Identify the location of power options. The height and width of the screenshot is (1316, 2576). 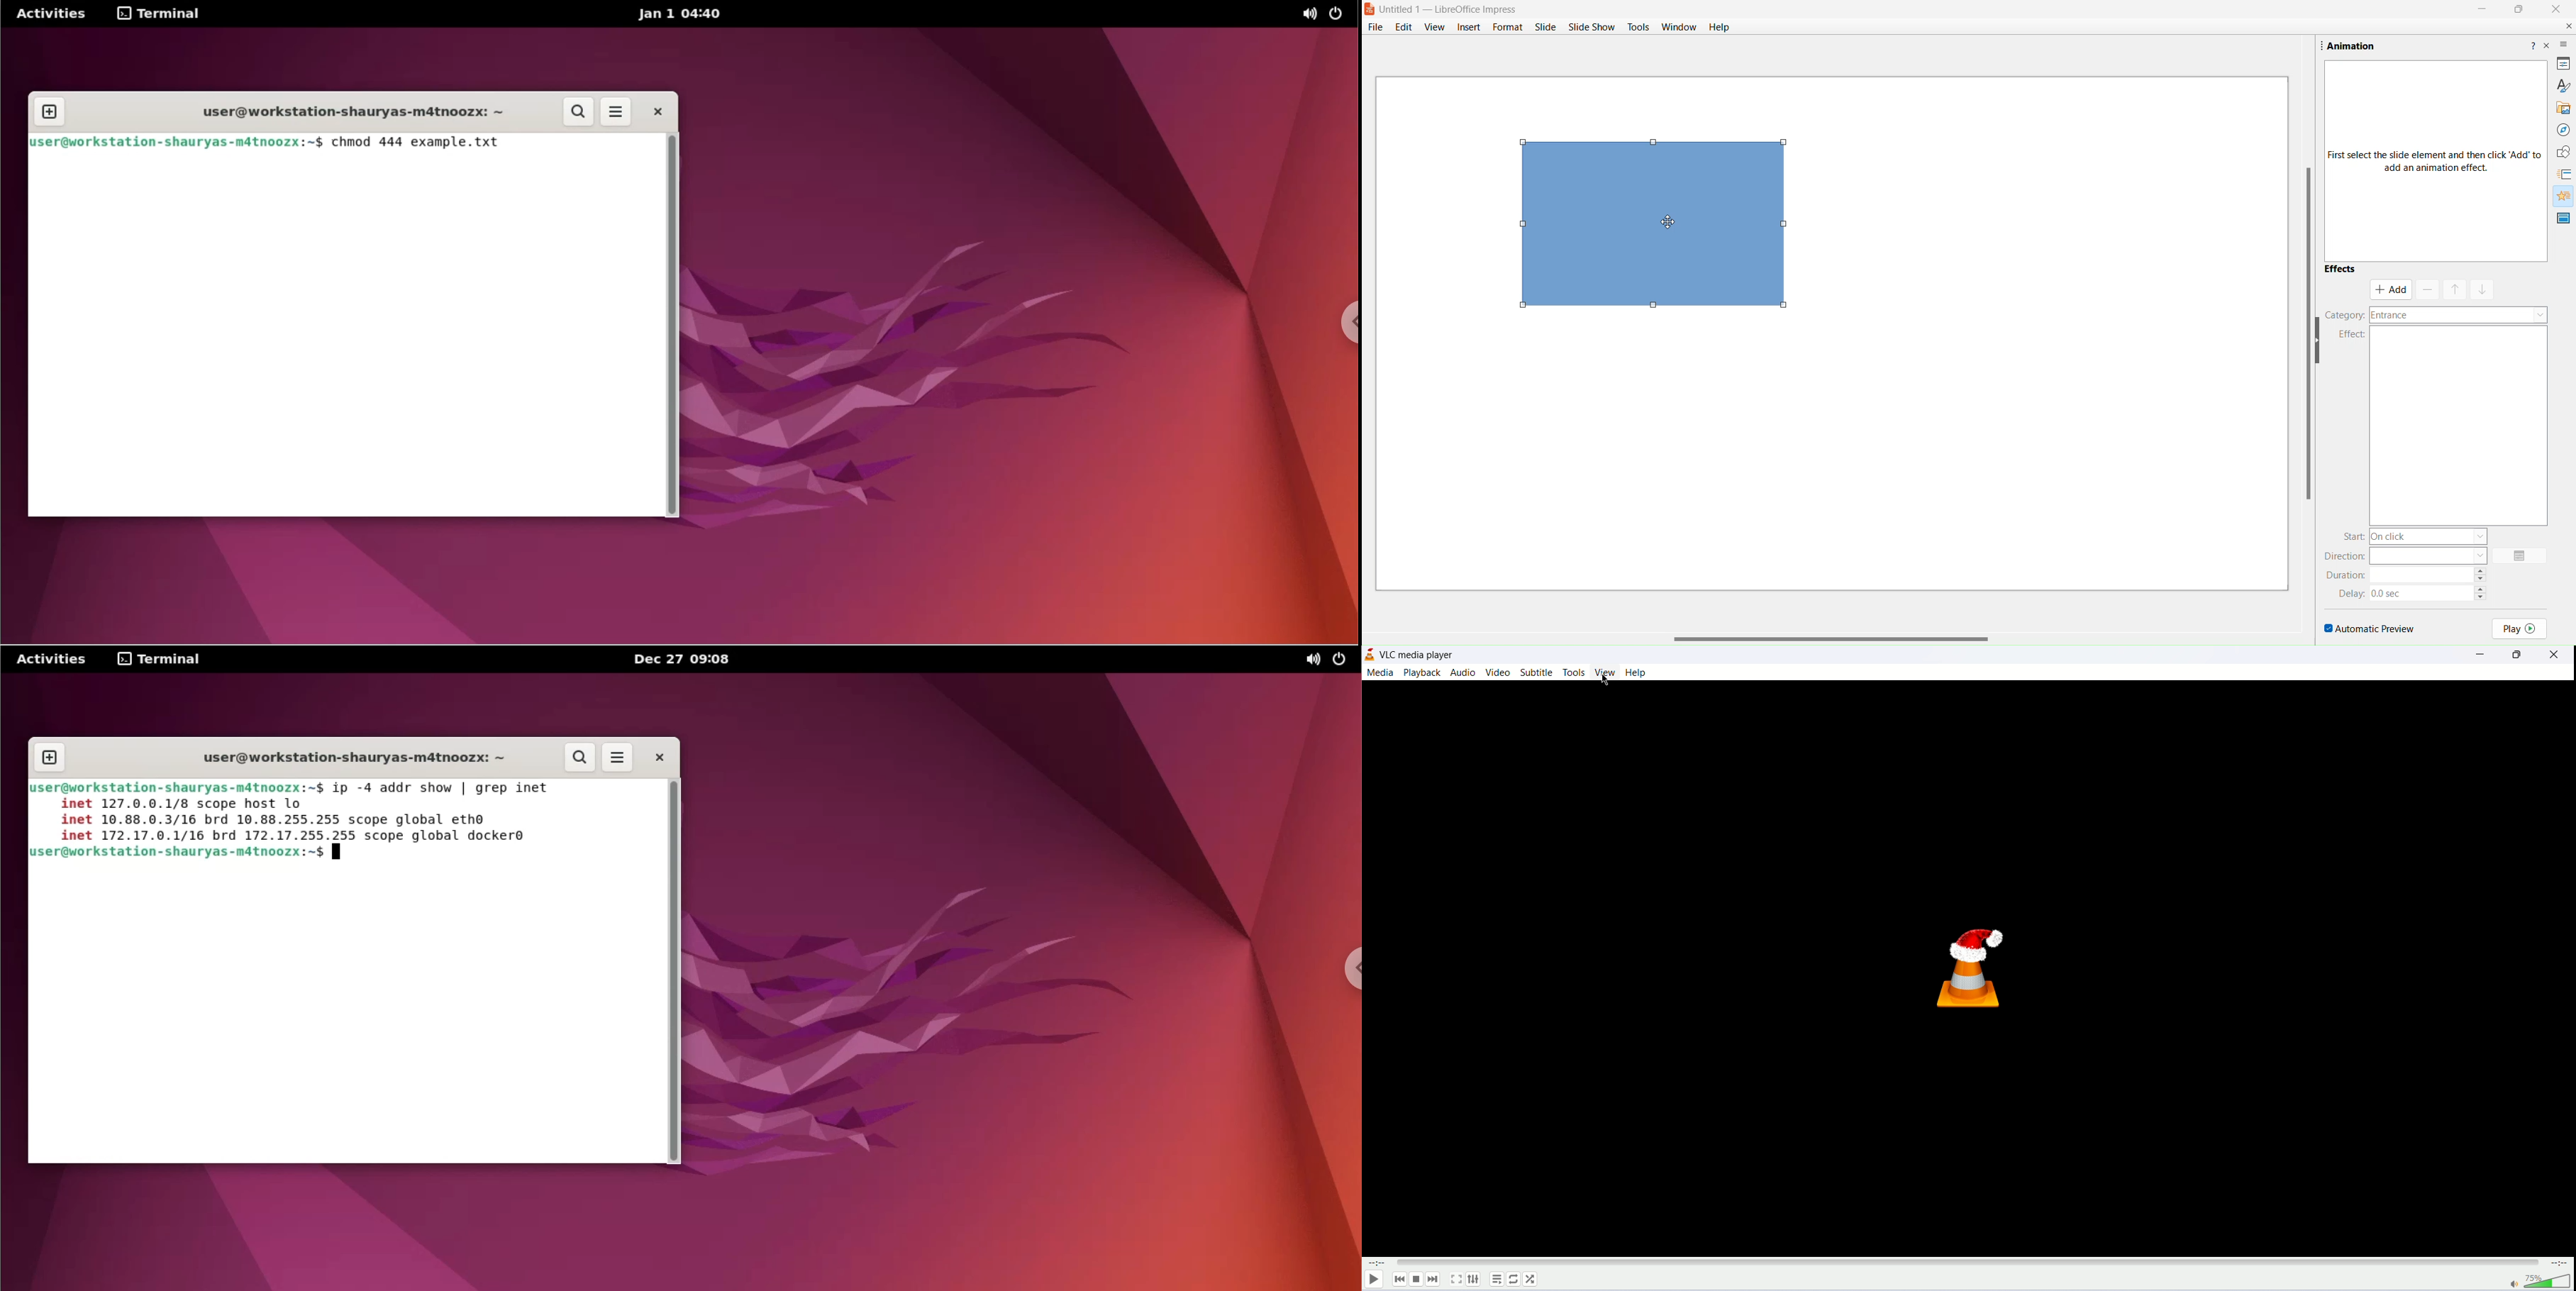
(1340, 13).